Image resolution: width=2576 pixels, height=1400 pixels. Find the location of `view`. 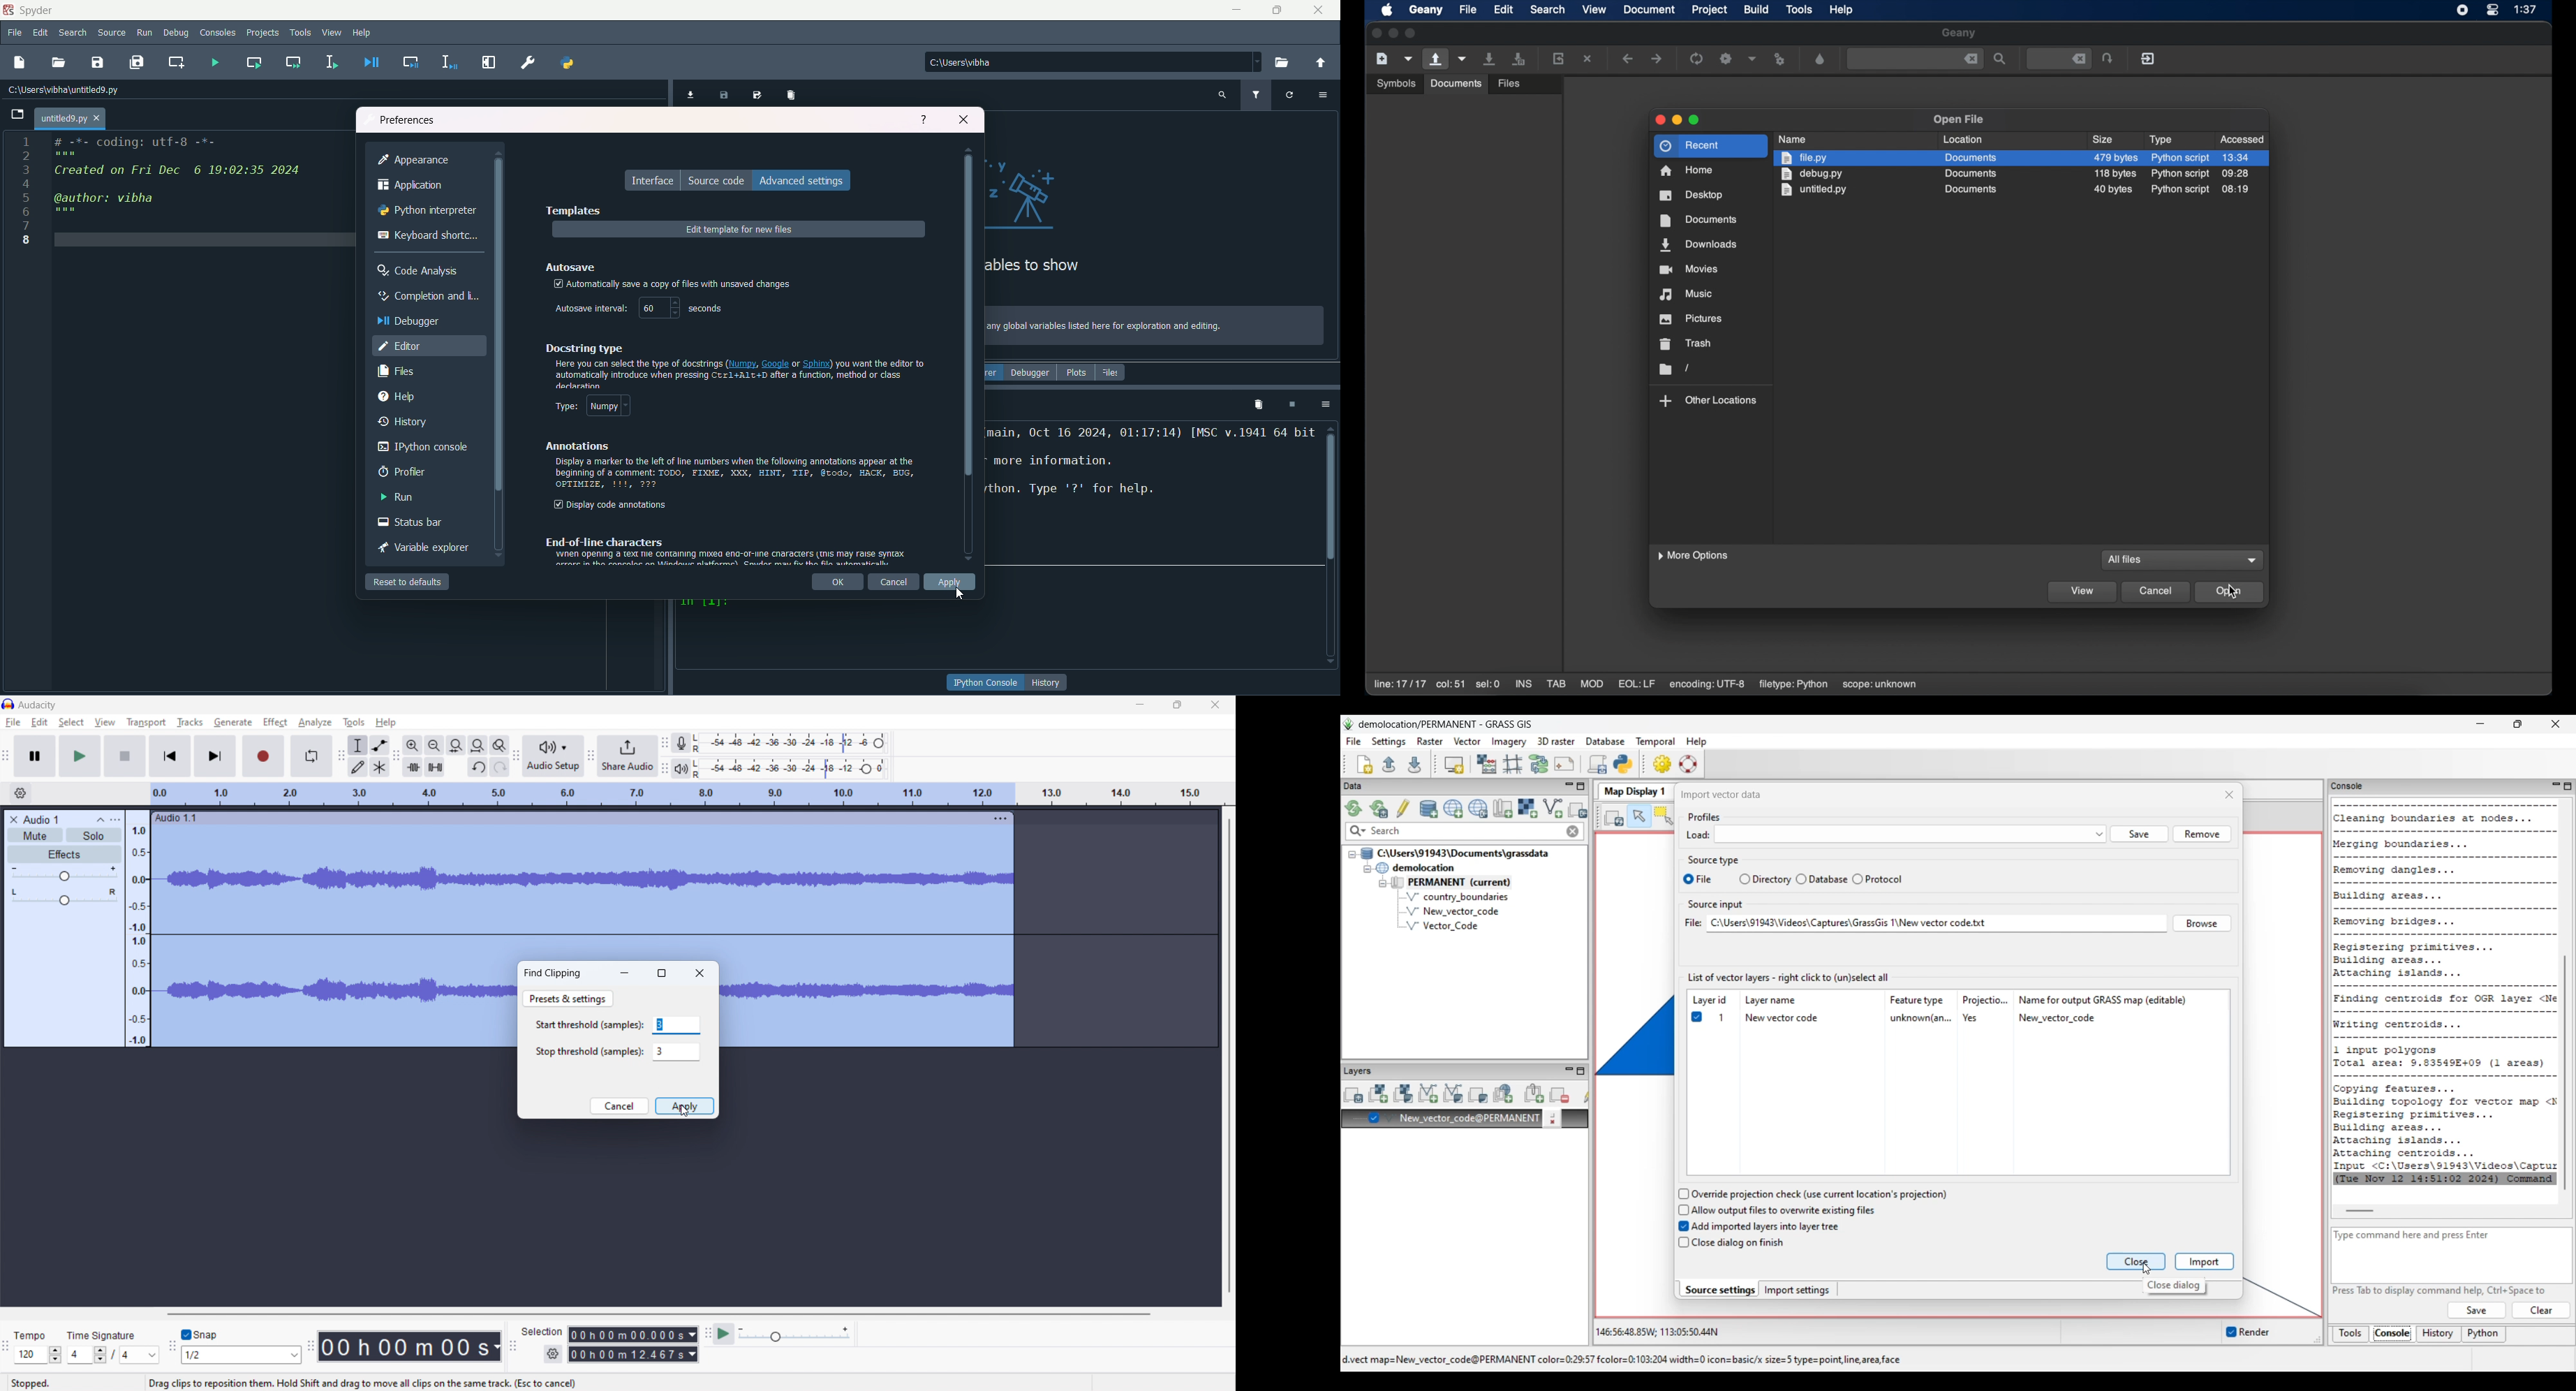

view is located at coordinates (333, 32).